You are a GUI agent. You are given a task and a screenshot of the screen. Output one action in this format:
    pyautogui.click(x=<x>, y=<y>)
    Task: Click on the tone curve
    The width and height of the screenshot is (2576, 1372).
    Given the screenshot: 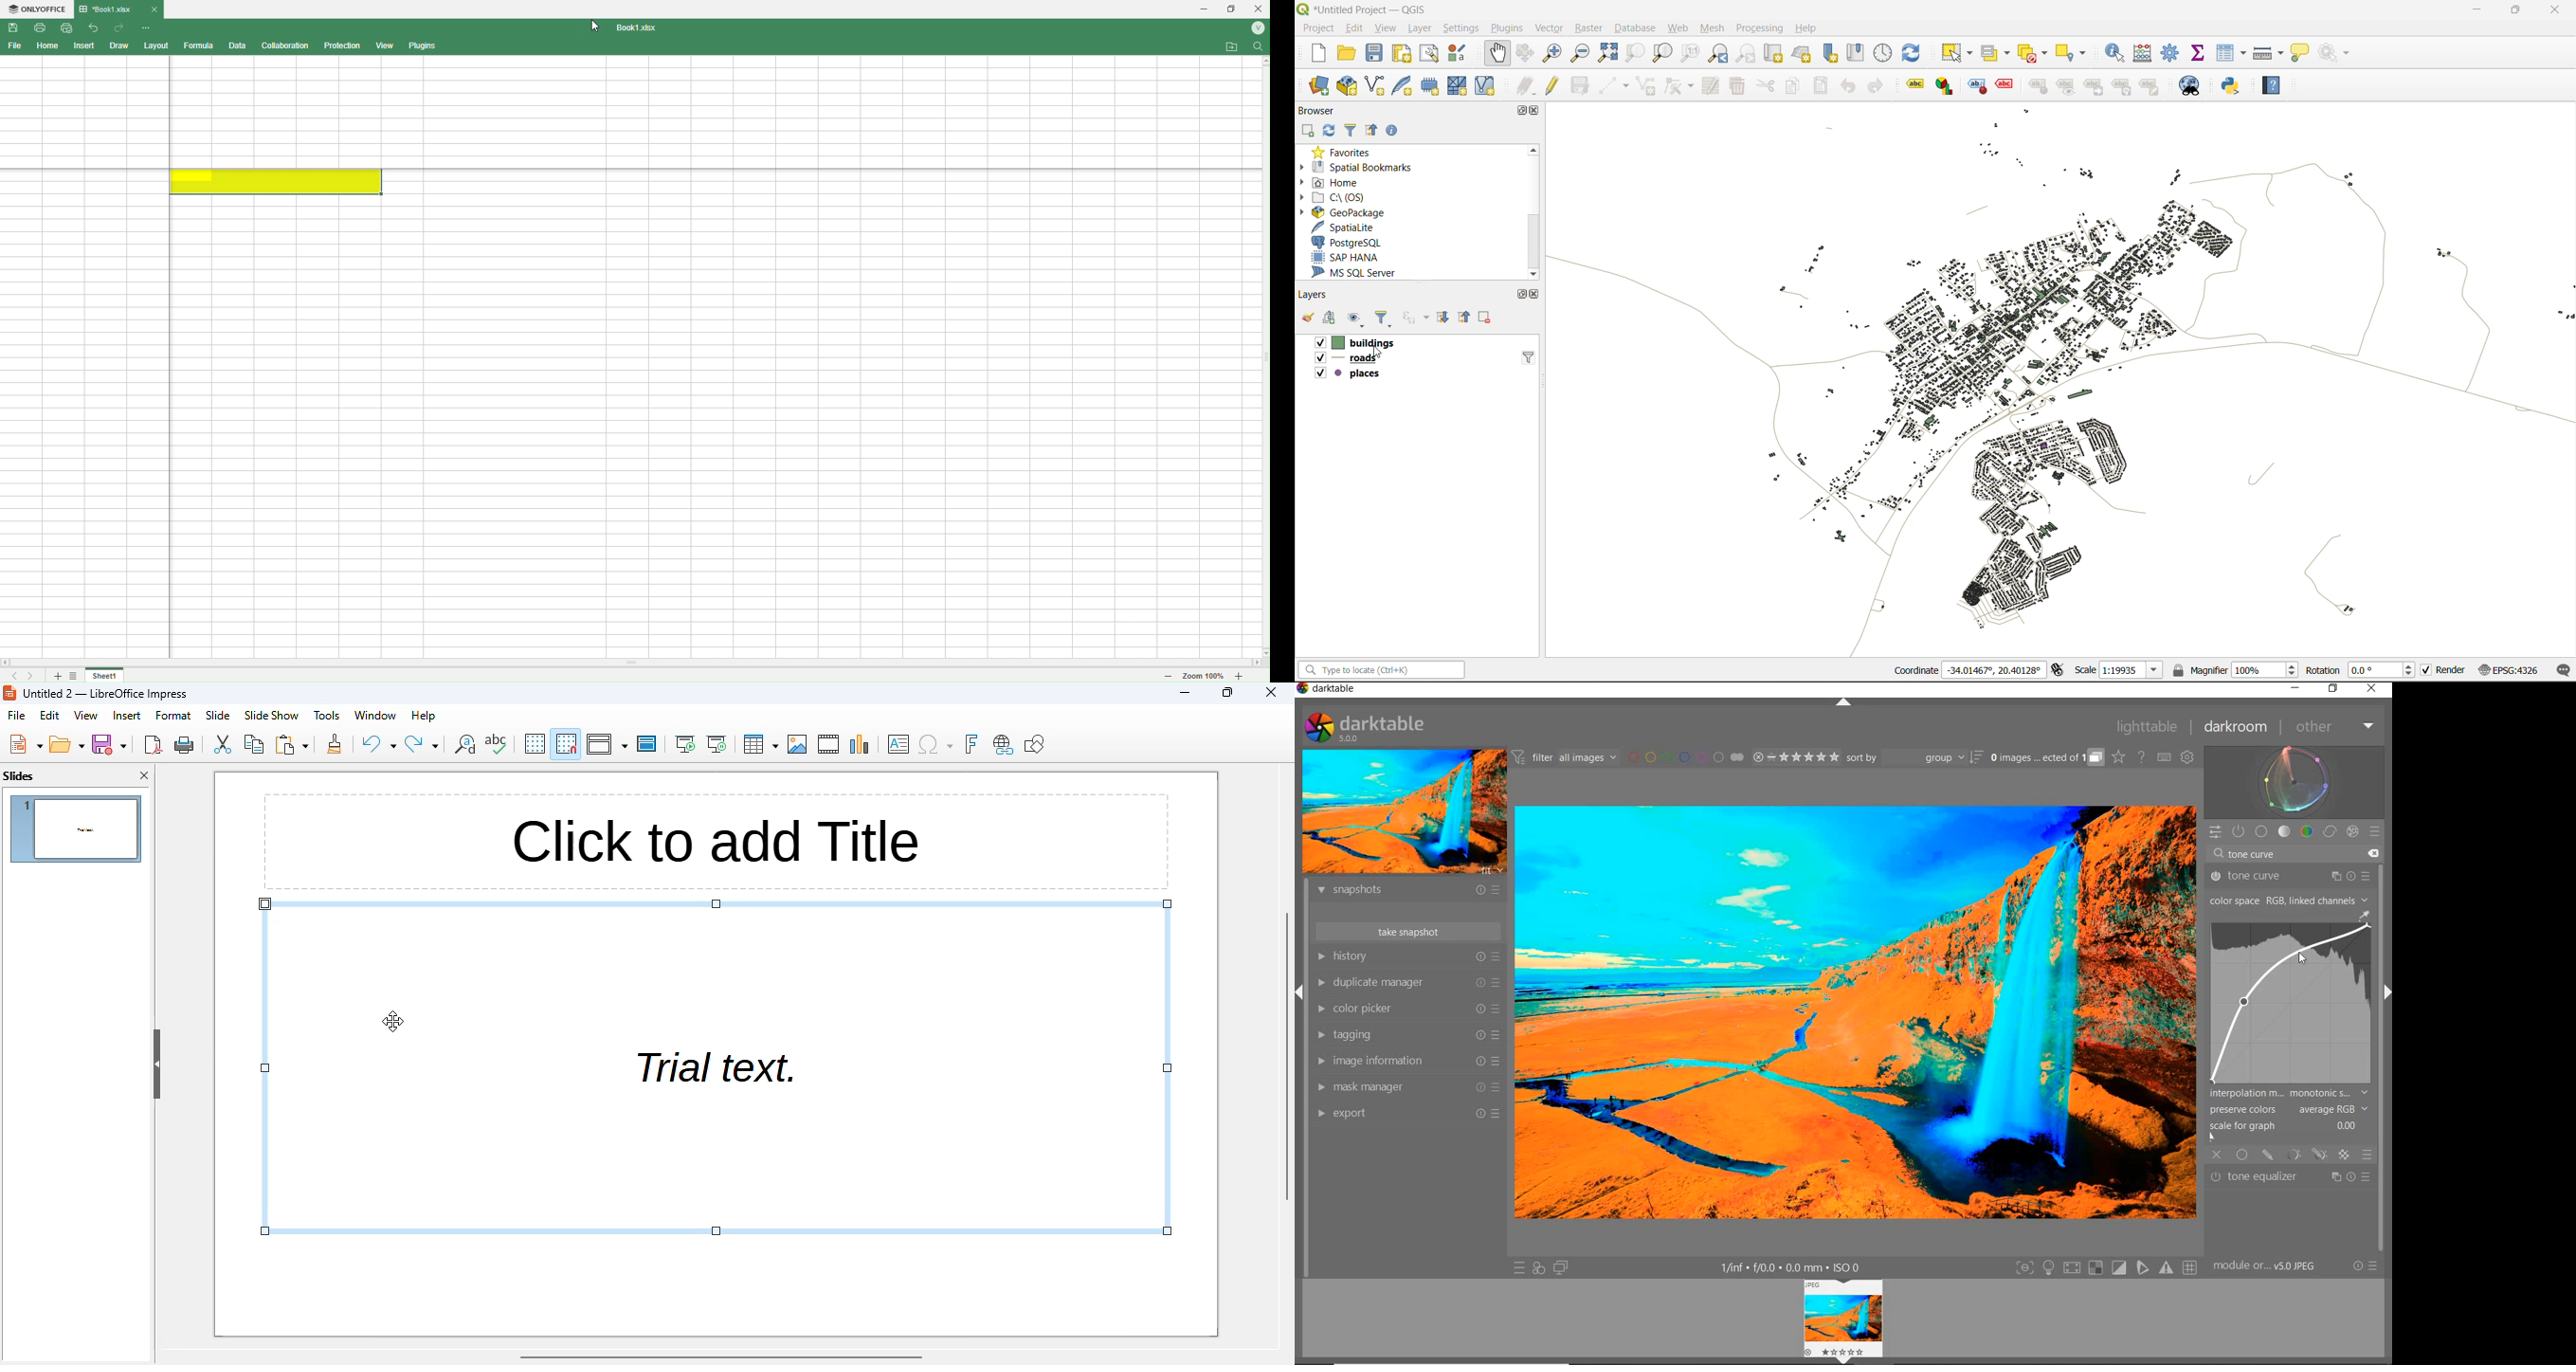 What is the action you would take?
    pyautogui.click(x=2289, y=876)
    